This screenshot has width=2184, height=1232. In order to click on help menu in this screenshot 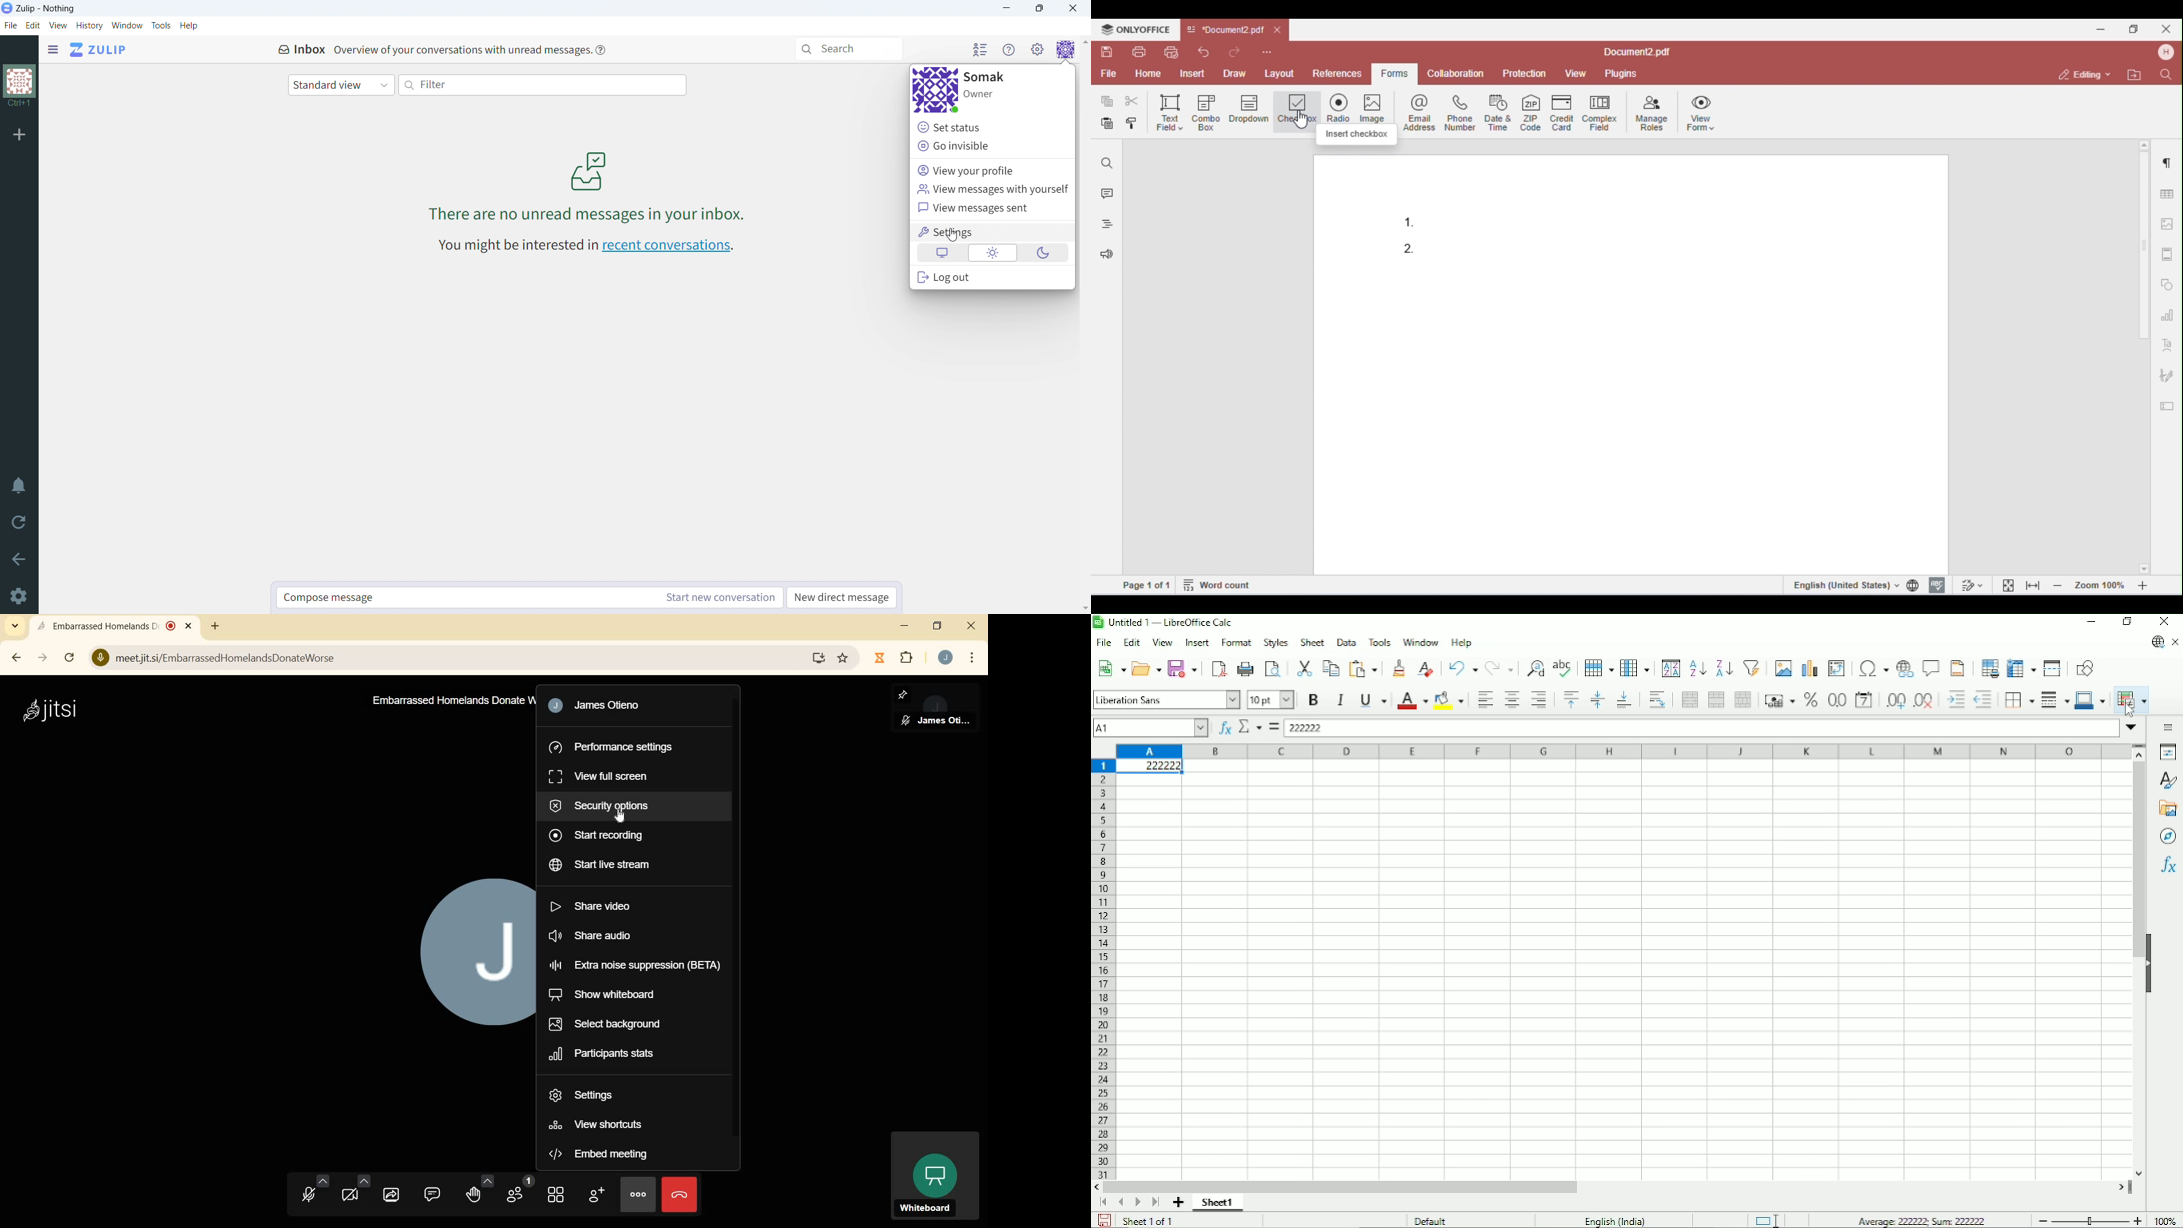, I will do `click(1010, 50)`.